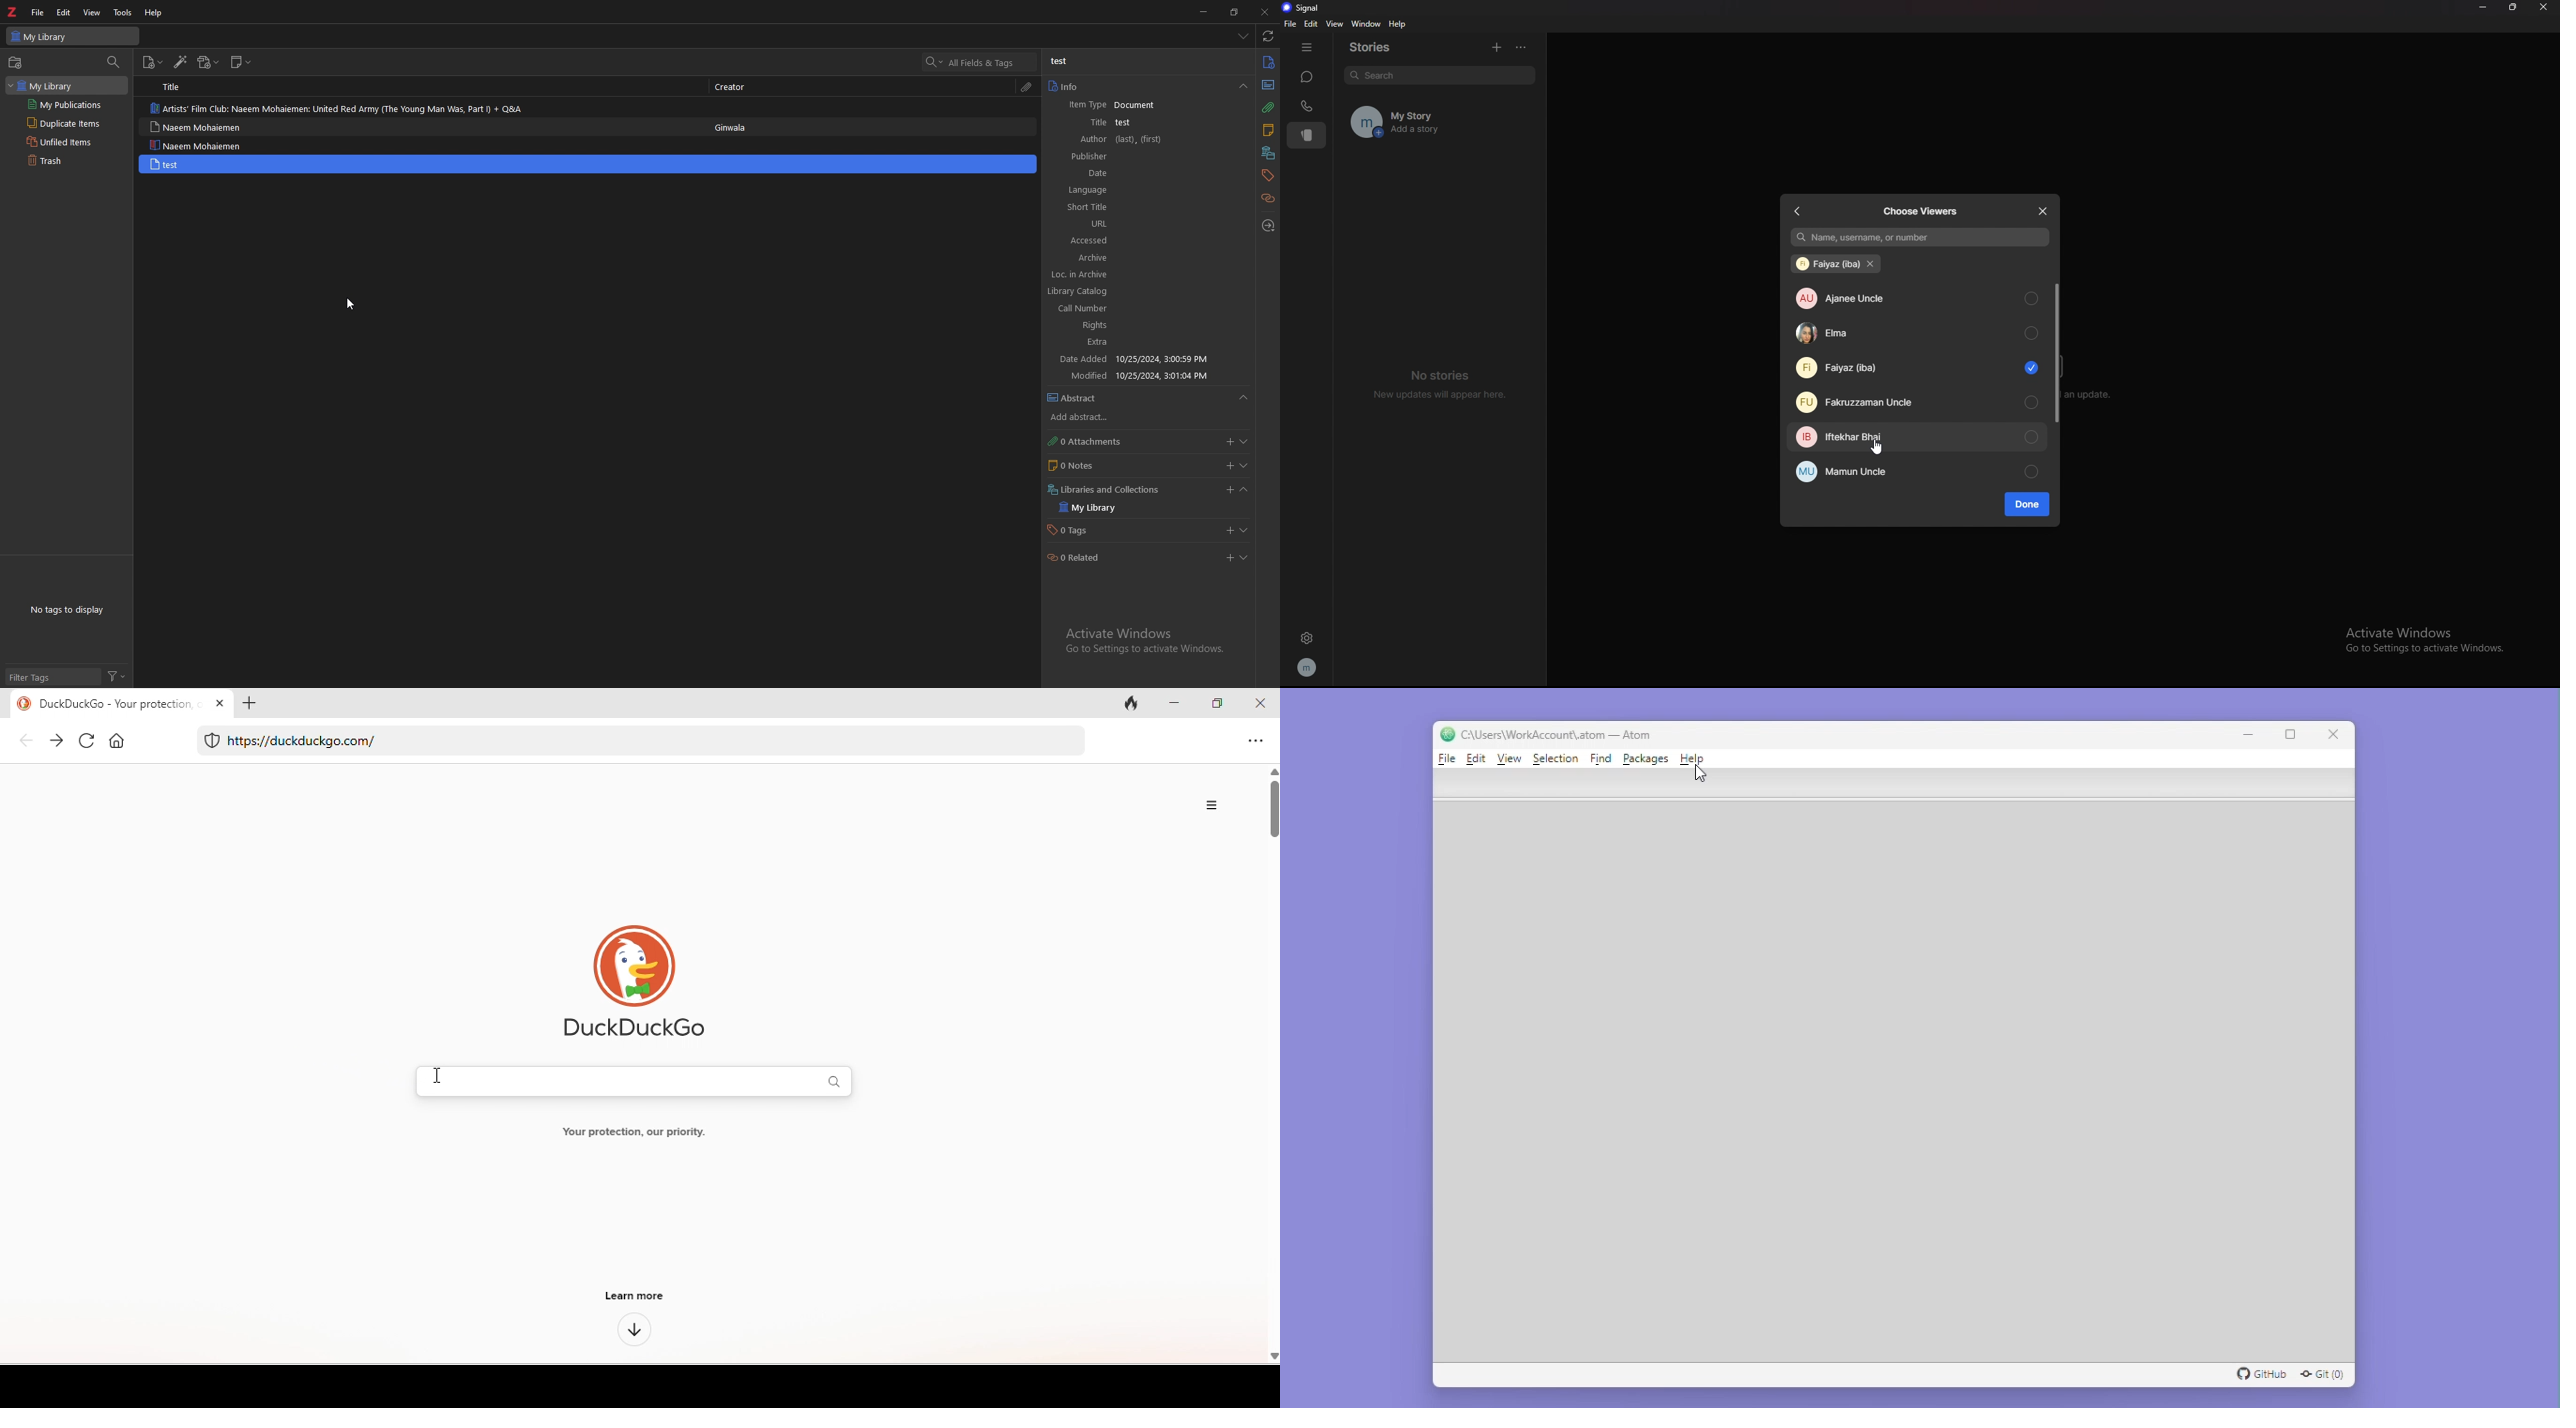 Image resolution: width=2576 pixels, height=1428 pixels. I want to click on stories, so click(1307, 136).